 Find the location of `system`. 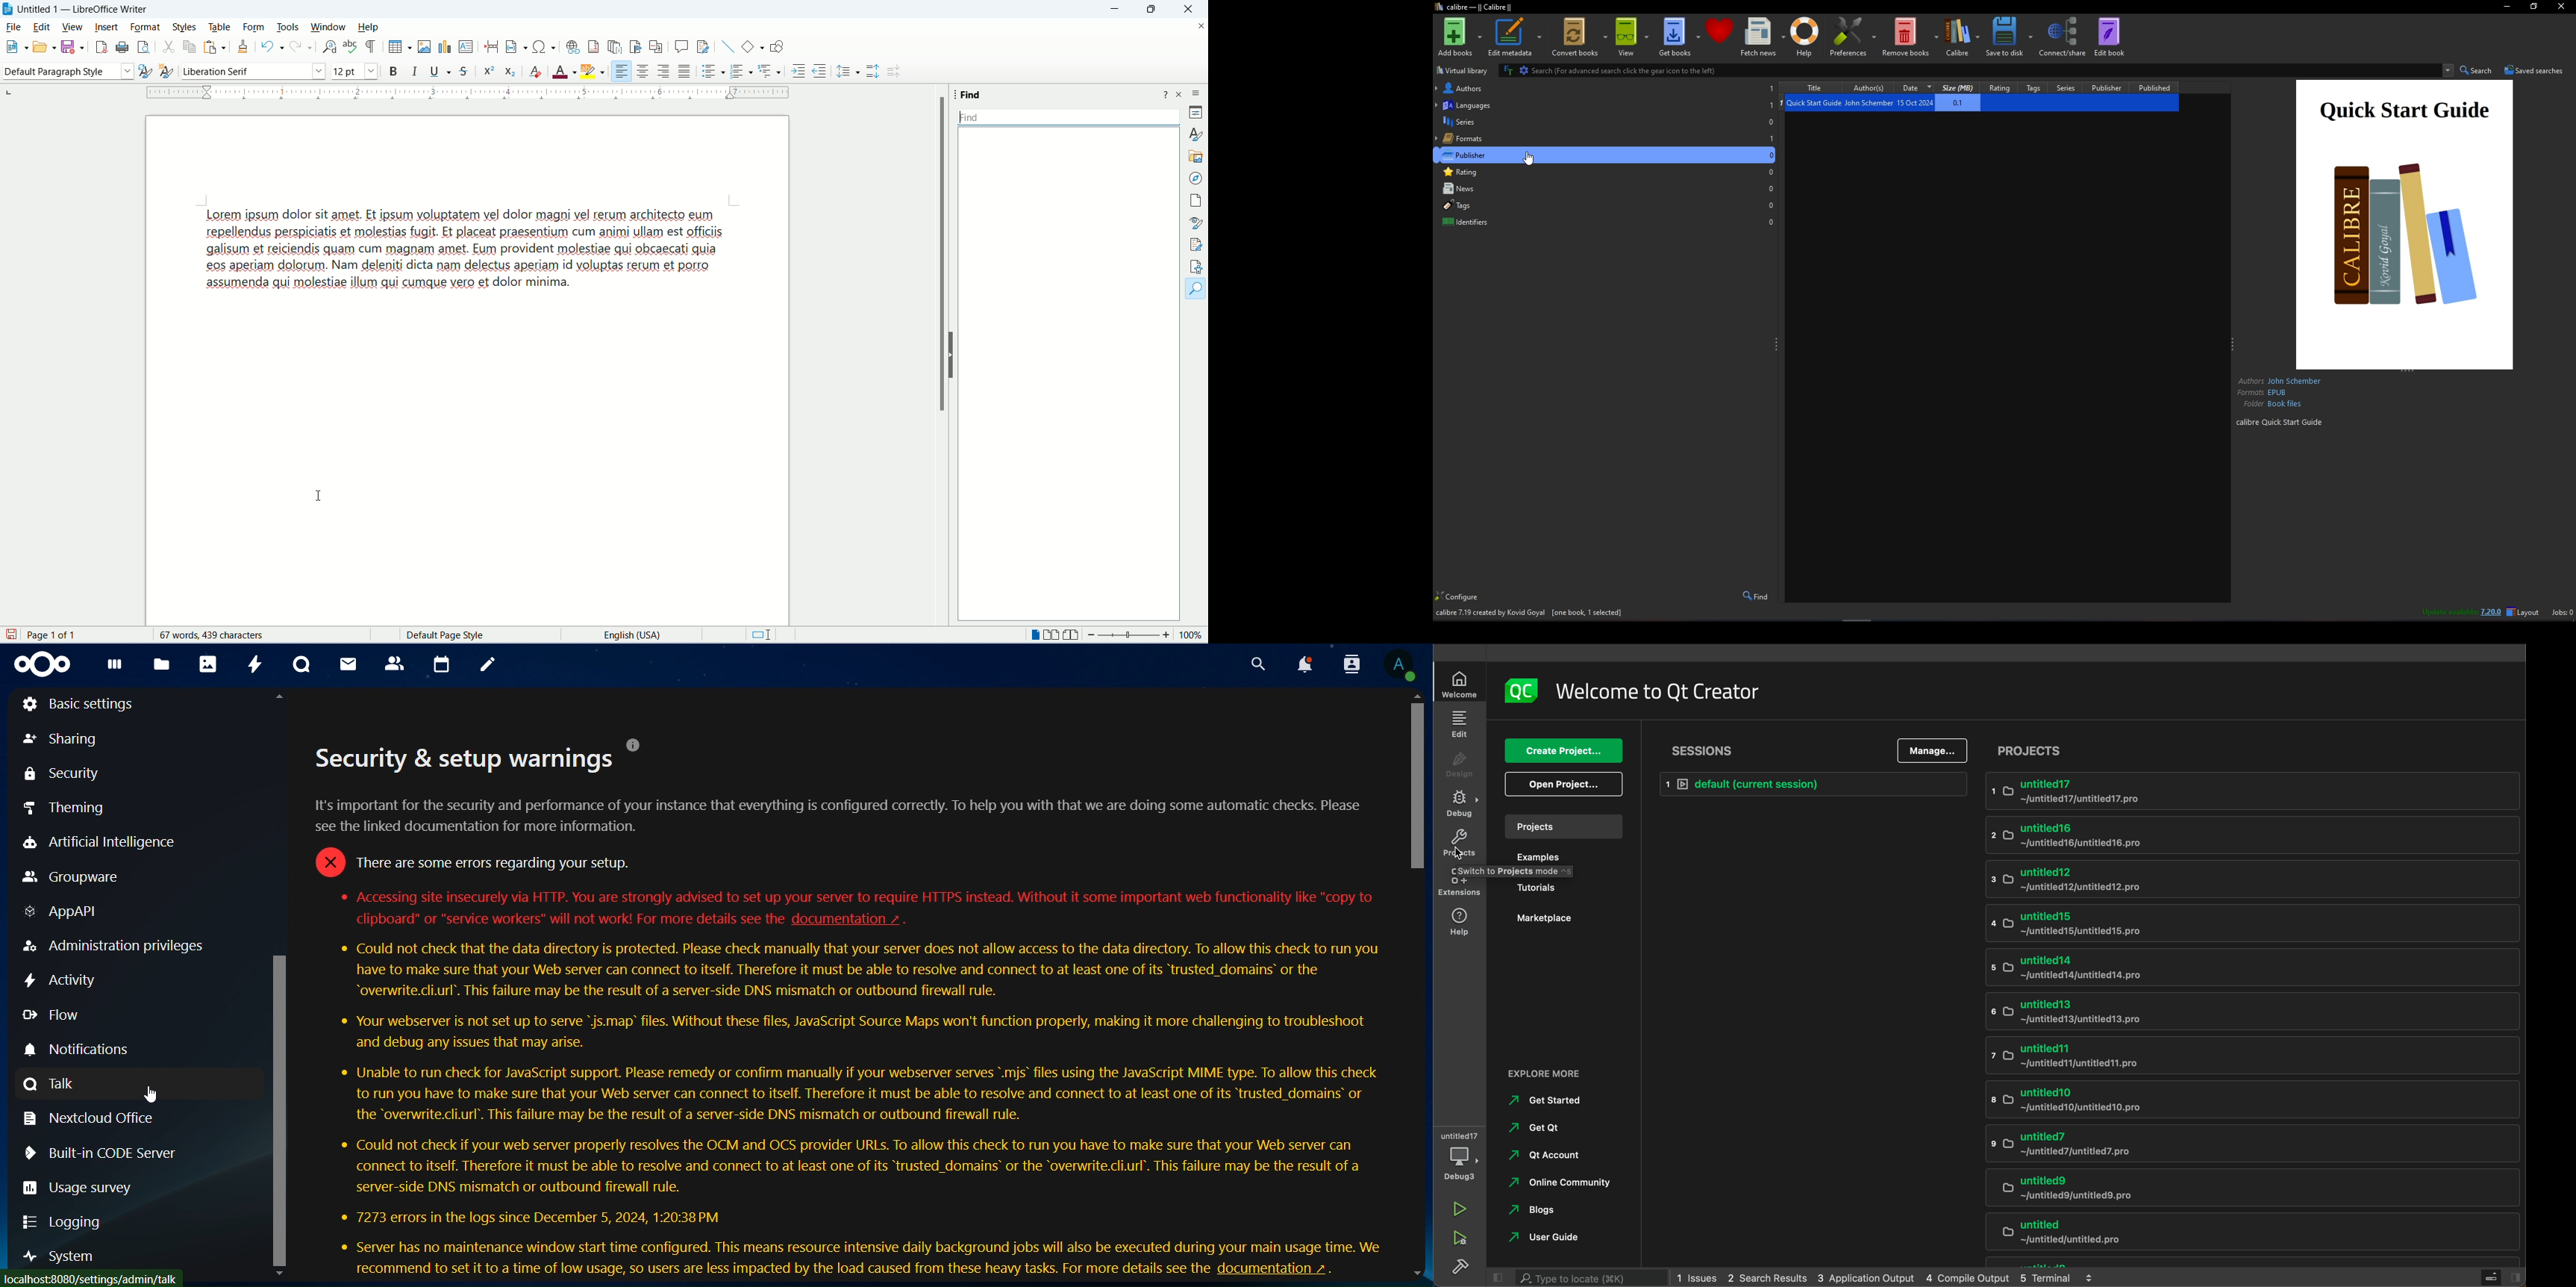

system is located at coordinates (64, 1258).